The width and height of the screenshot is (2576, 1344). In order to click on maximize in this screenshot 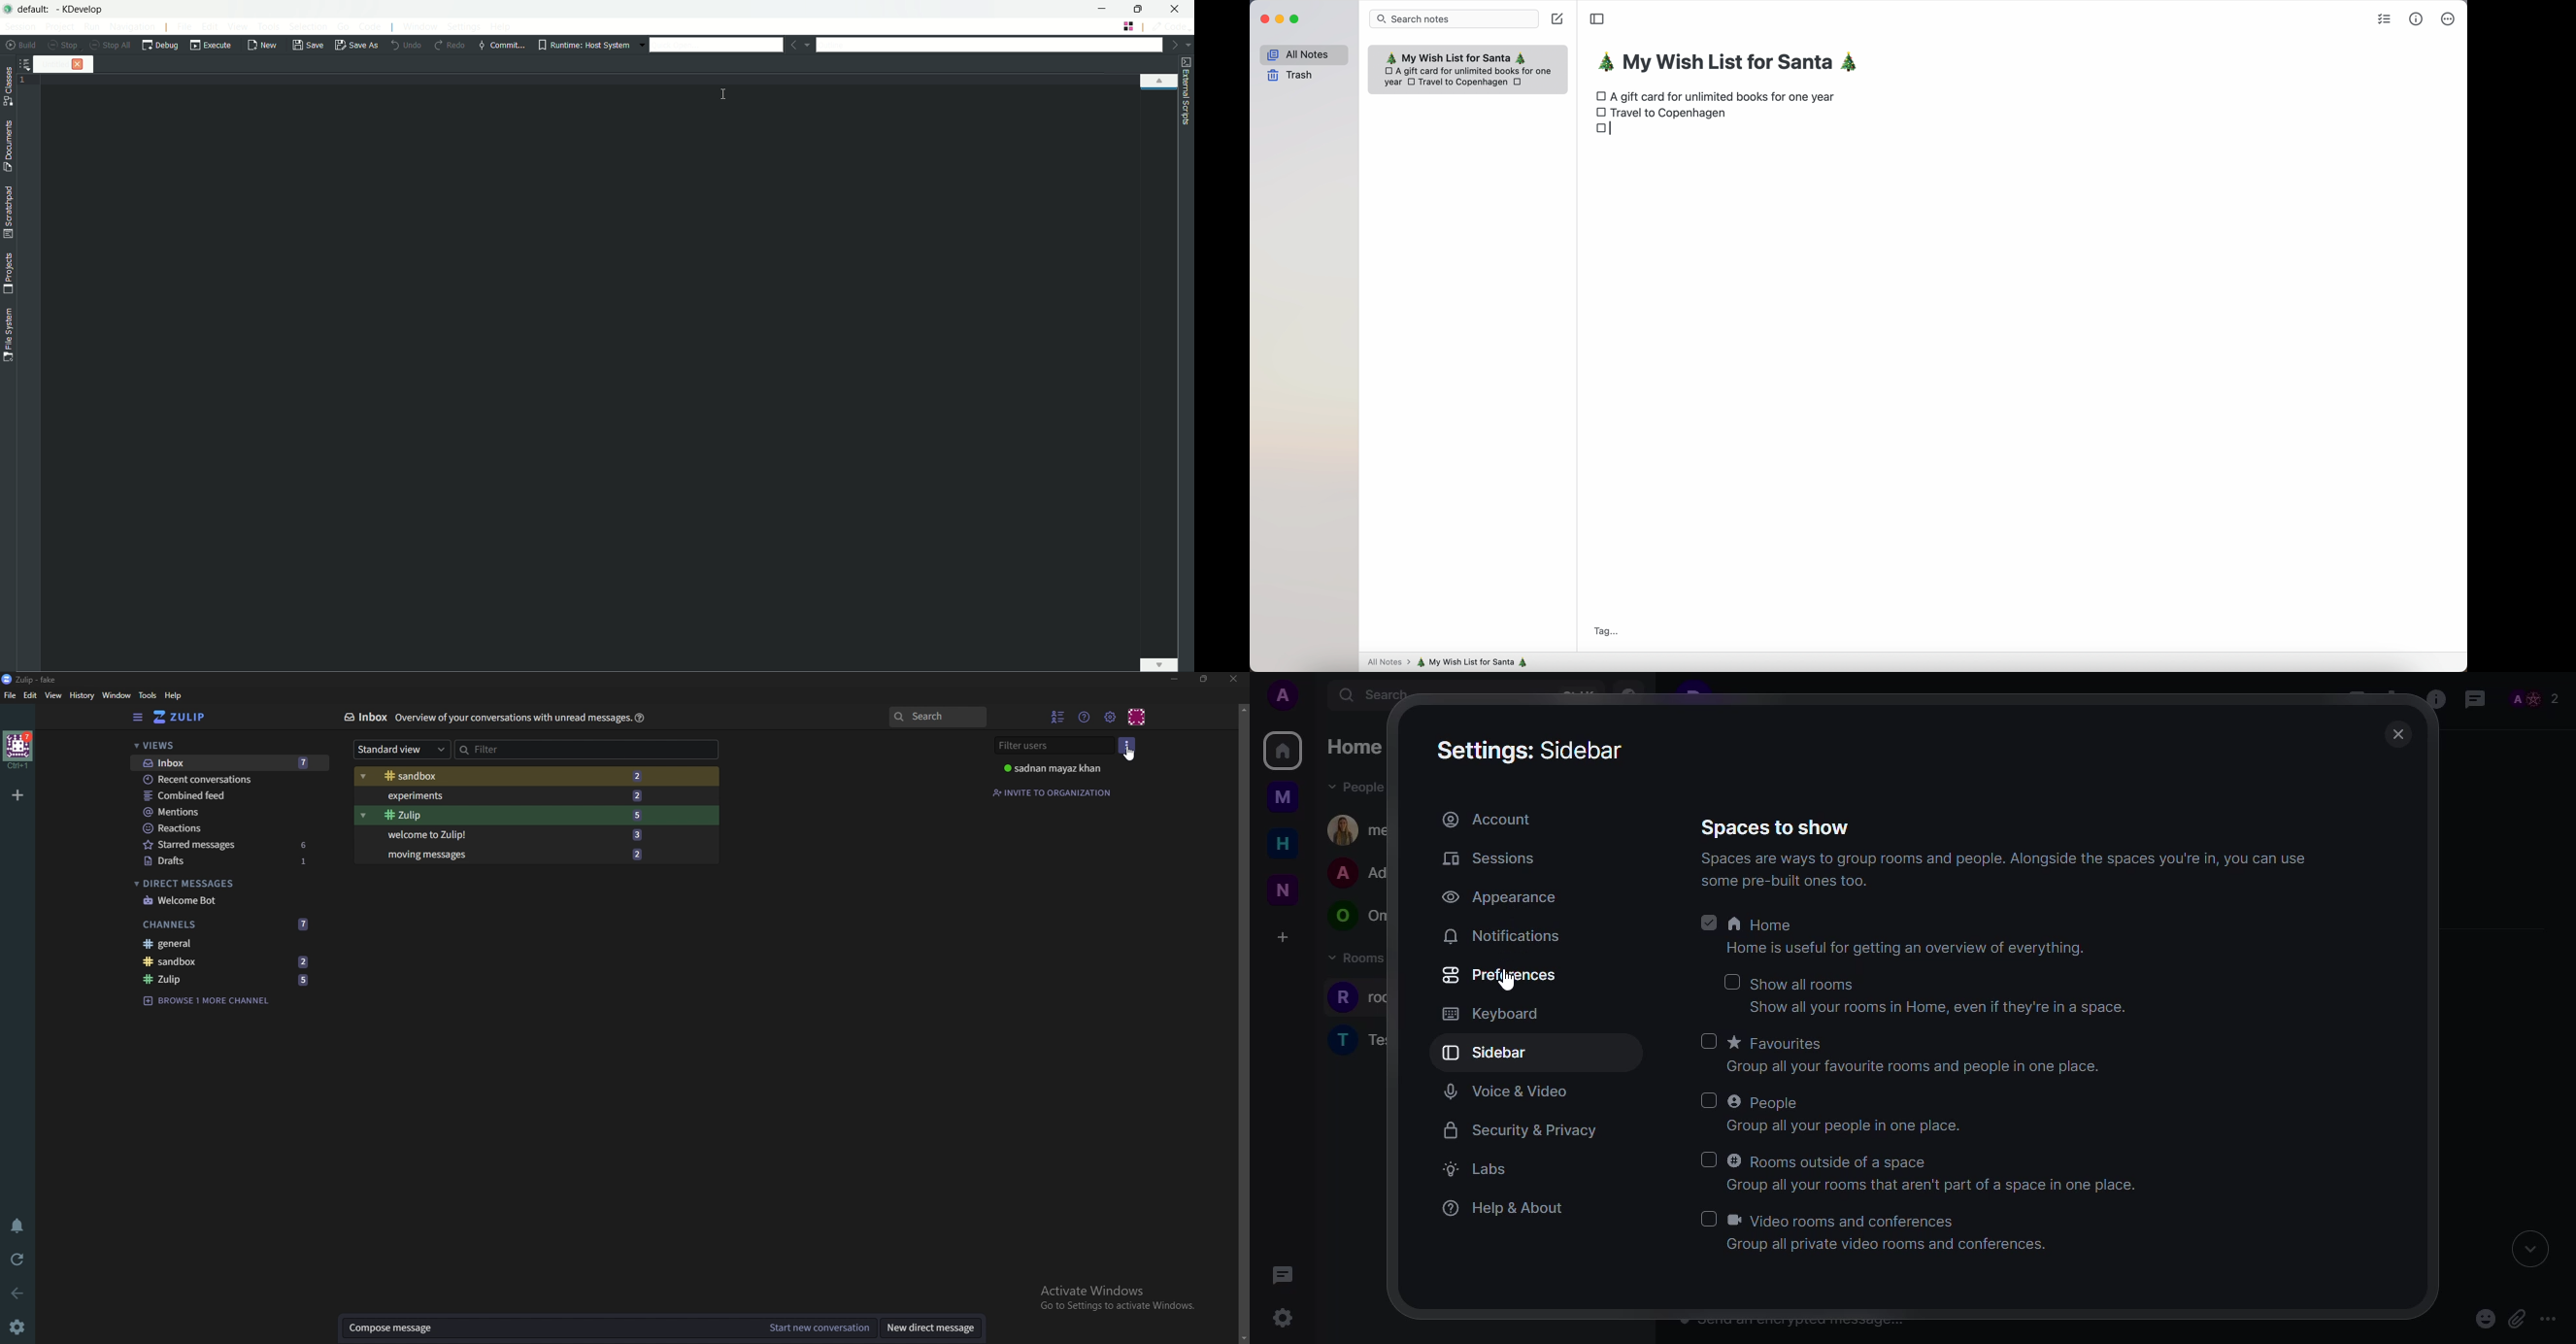, I will do `click(1296, 19)`.